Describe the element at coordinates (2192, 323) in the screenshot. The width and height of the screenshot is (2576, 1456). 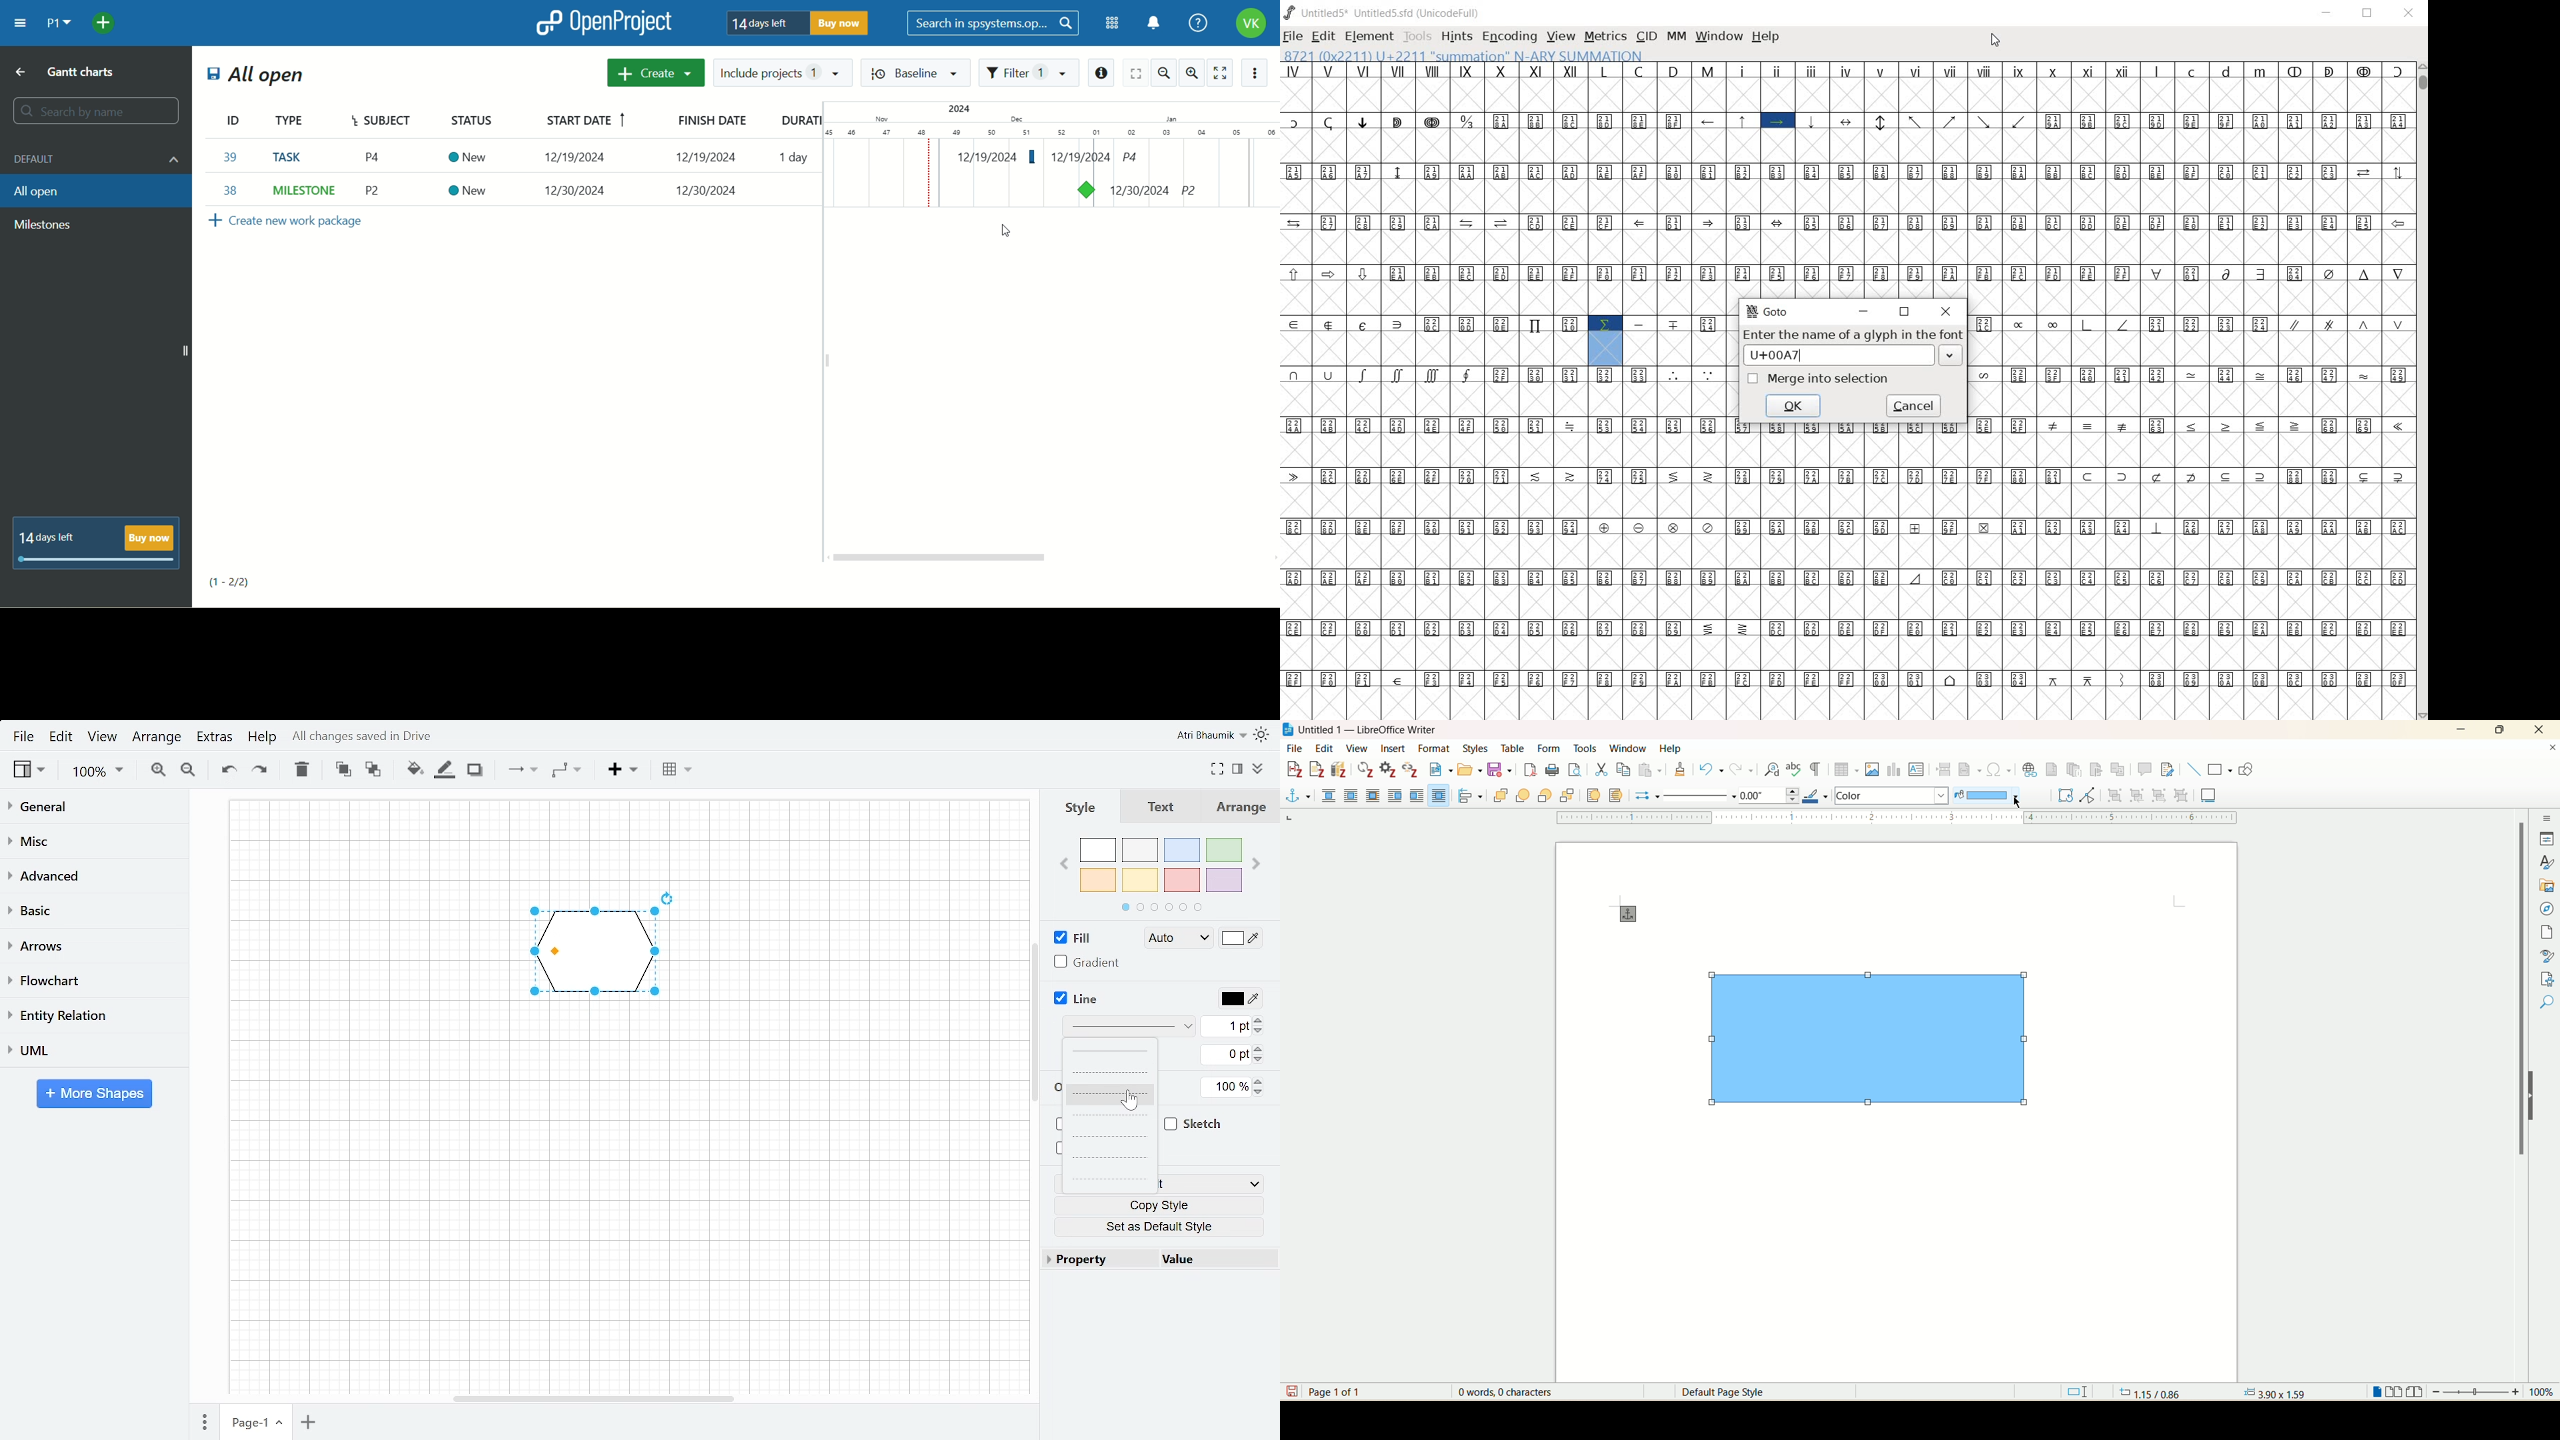
I see `` at that location.